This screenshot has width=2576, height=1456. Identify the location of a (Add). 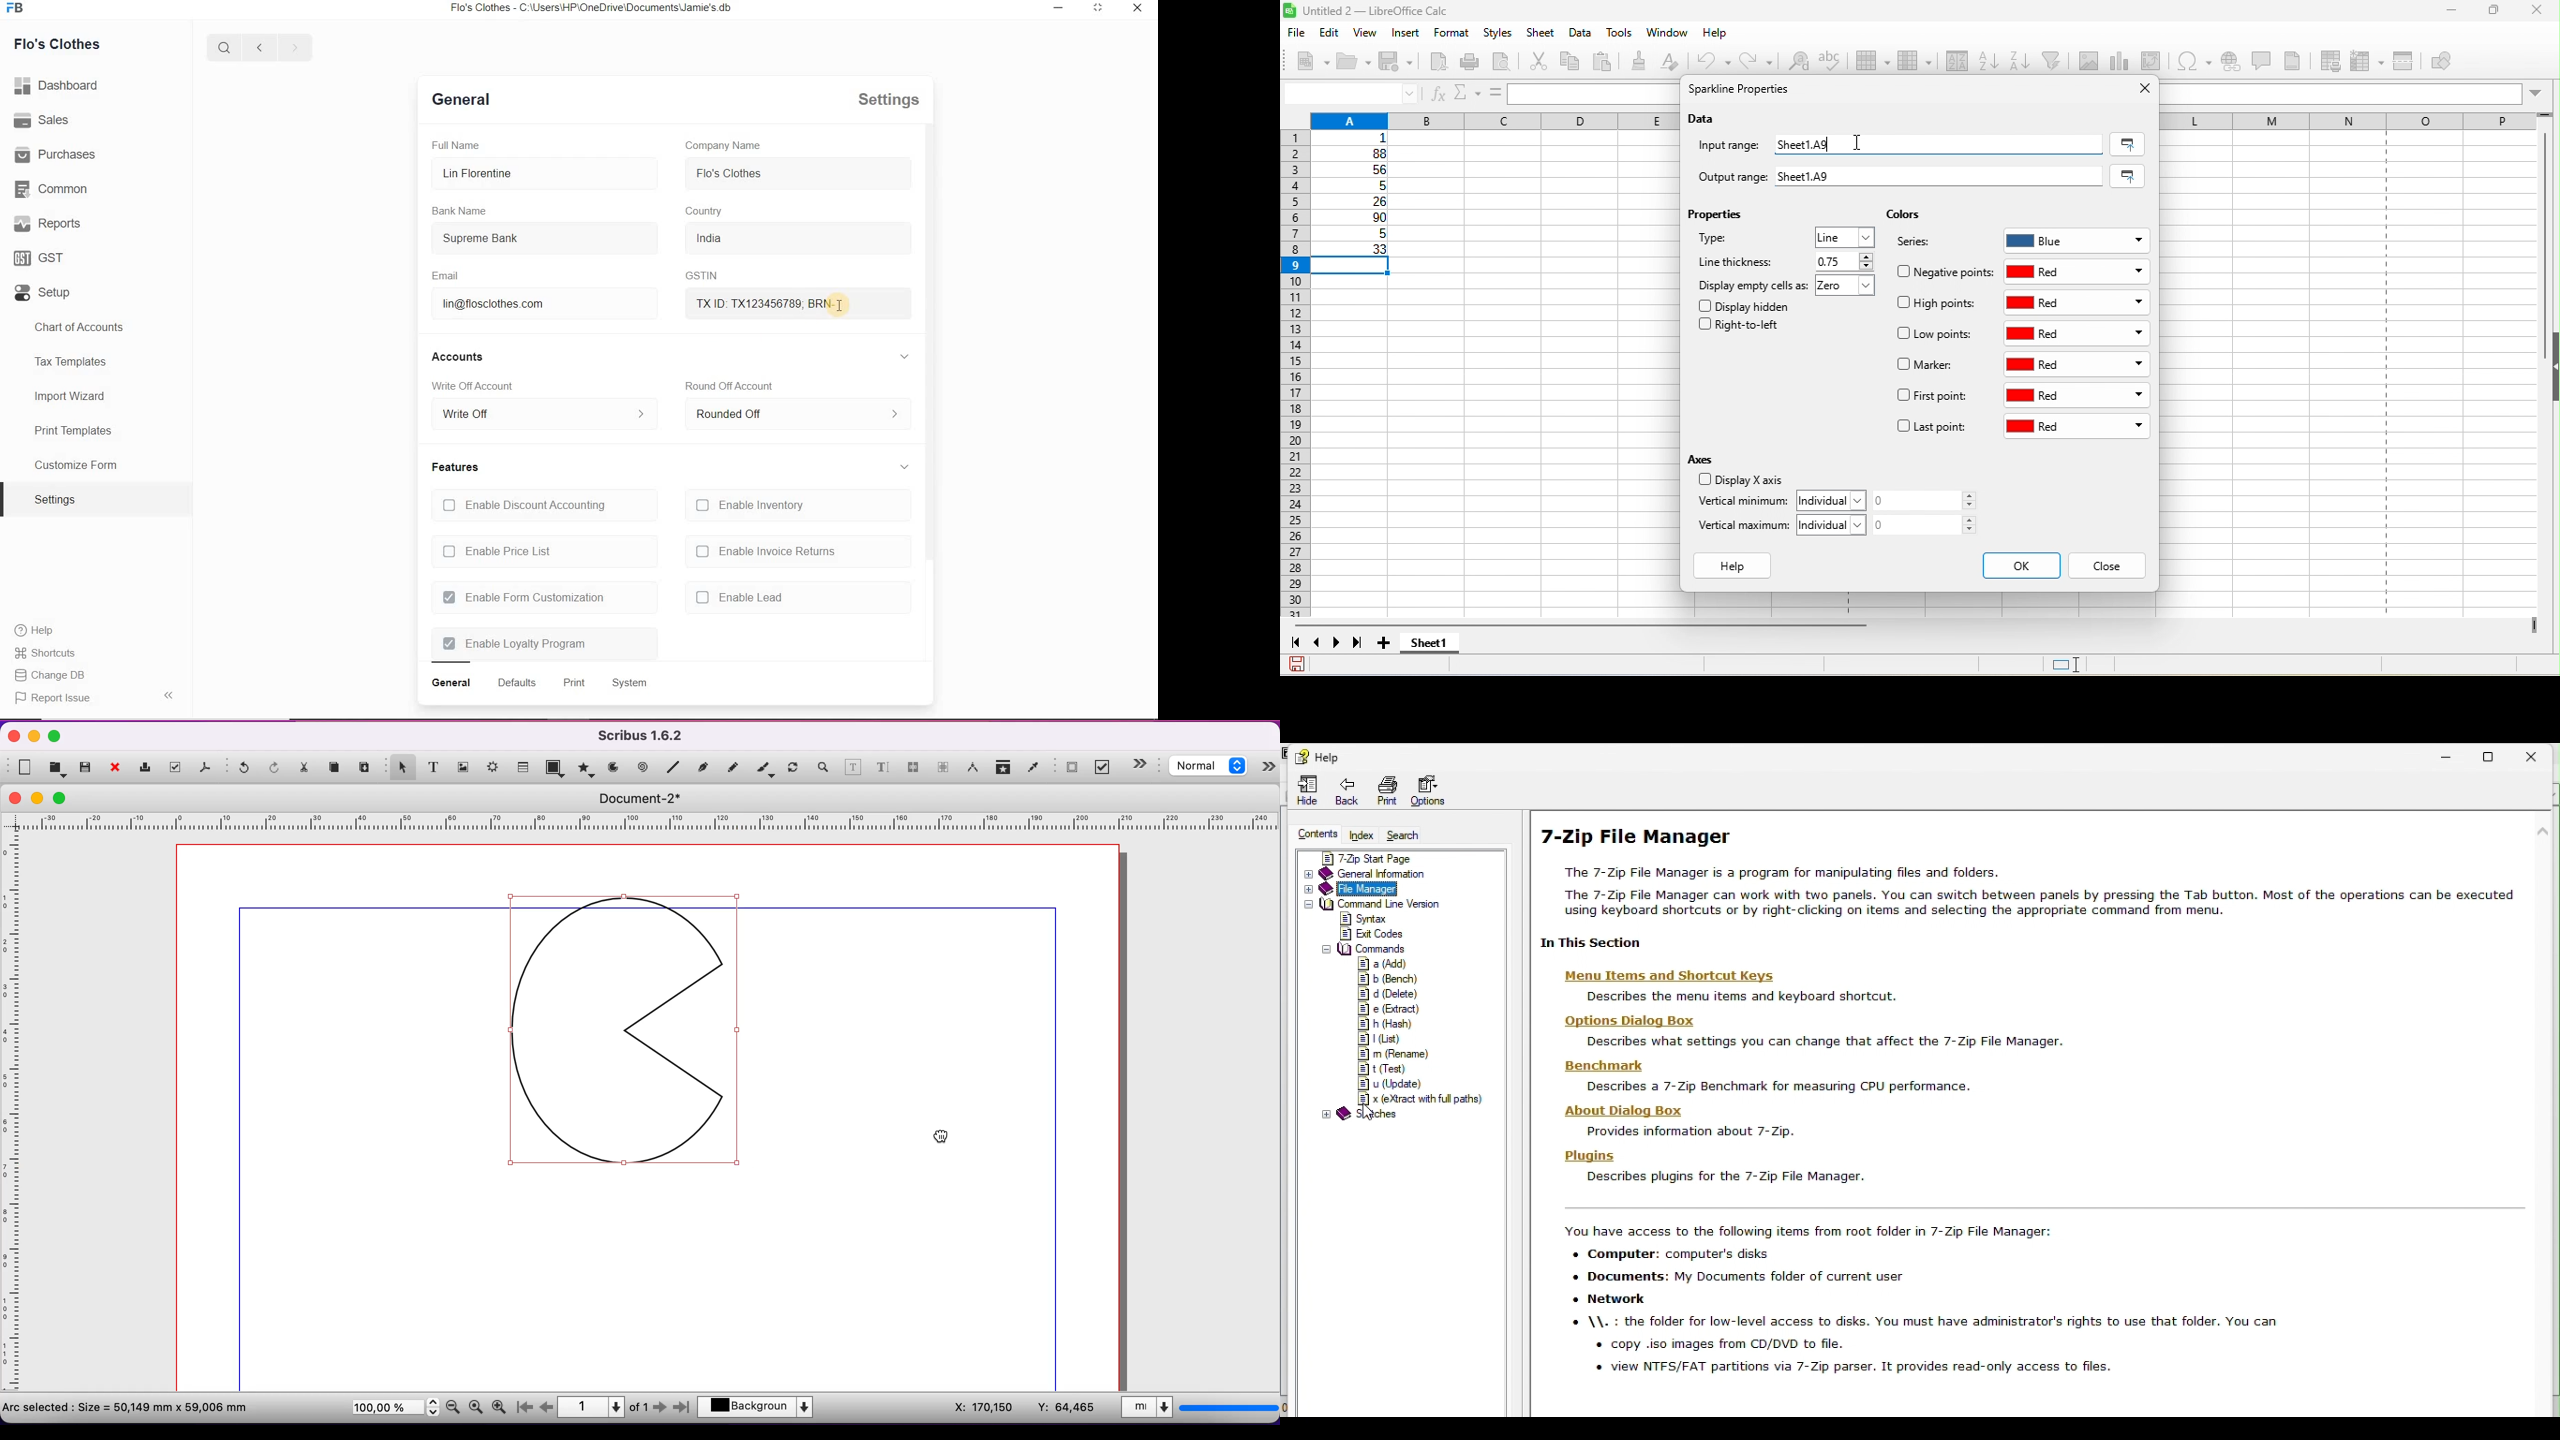
(1389, 962).